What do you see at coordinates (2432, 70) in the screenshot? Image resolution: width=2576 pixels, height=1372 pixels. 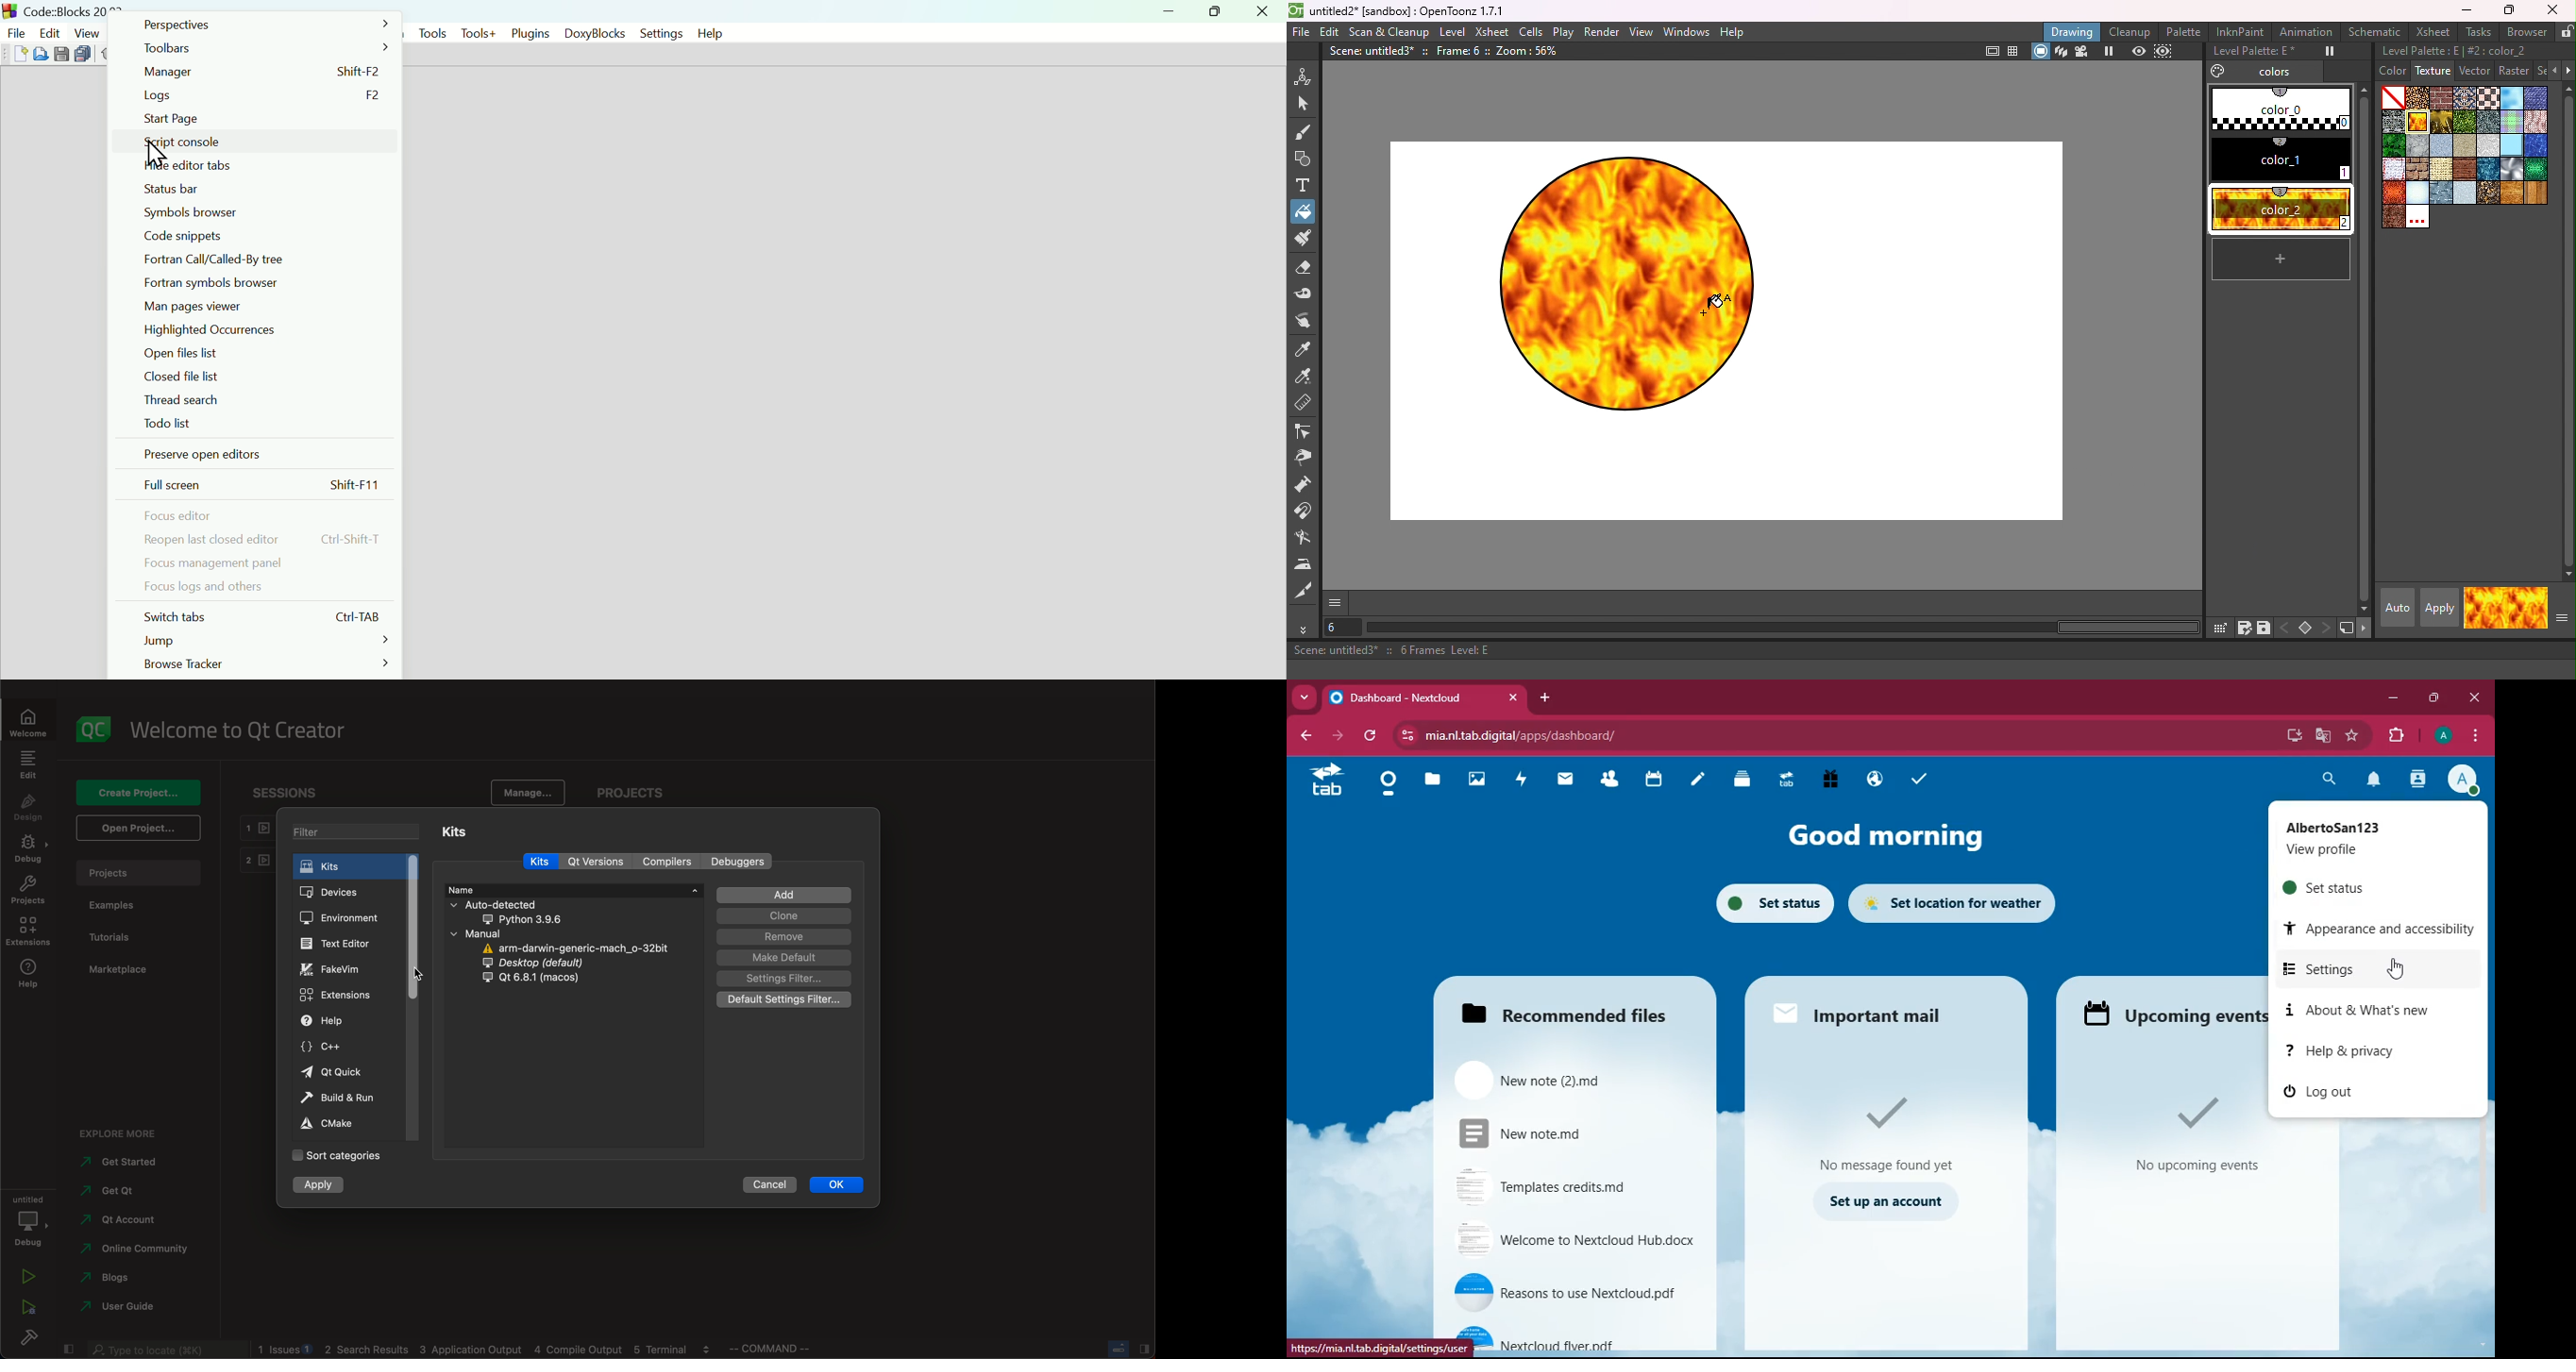 I see `Texture` at bounding box center [2432, 70].